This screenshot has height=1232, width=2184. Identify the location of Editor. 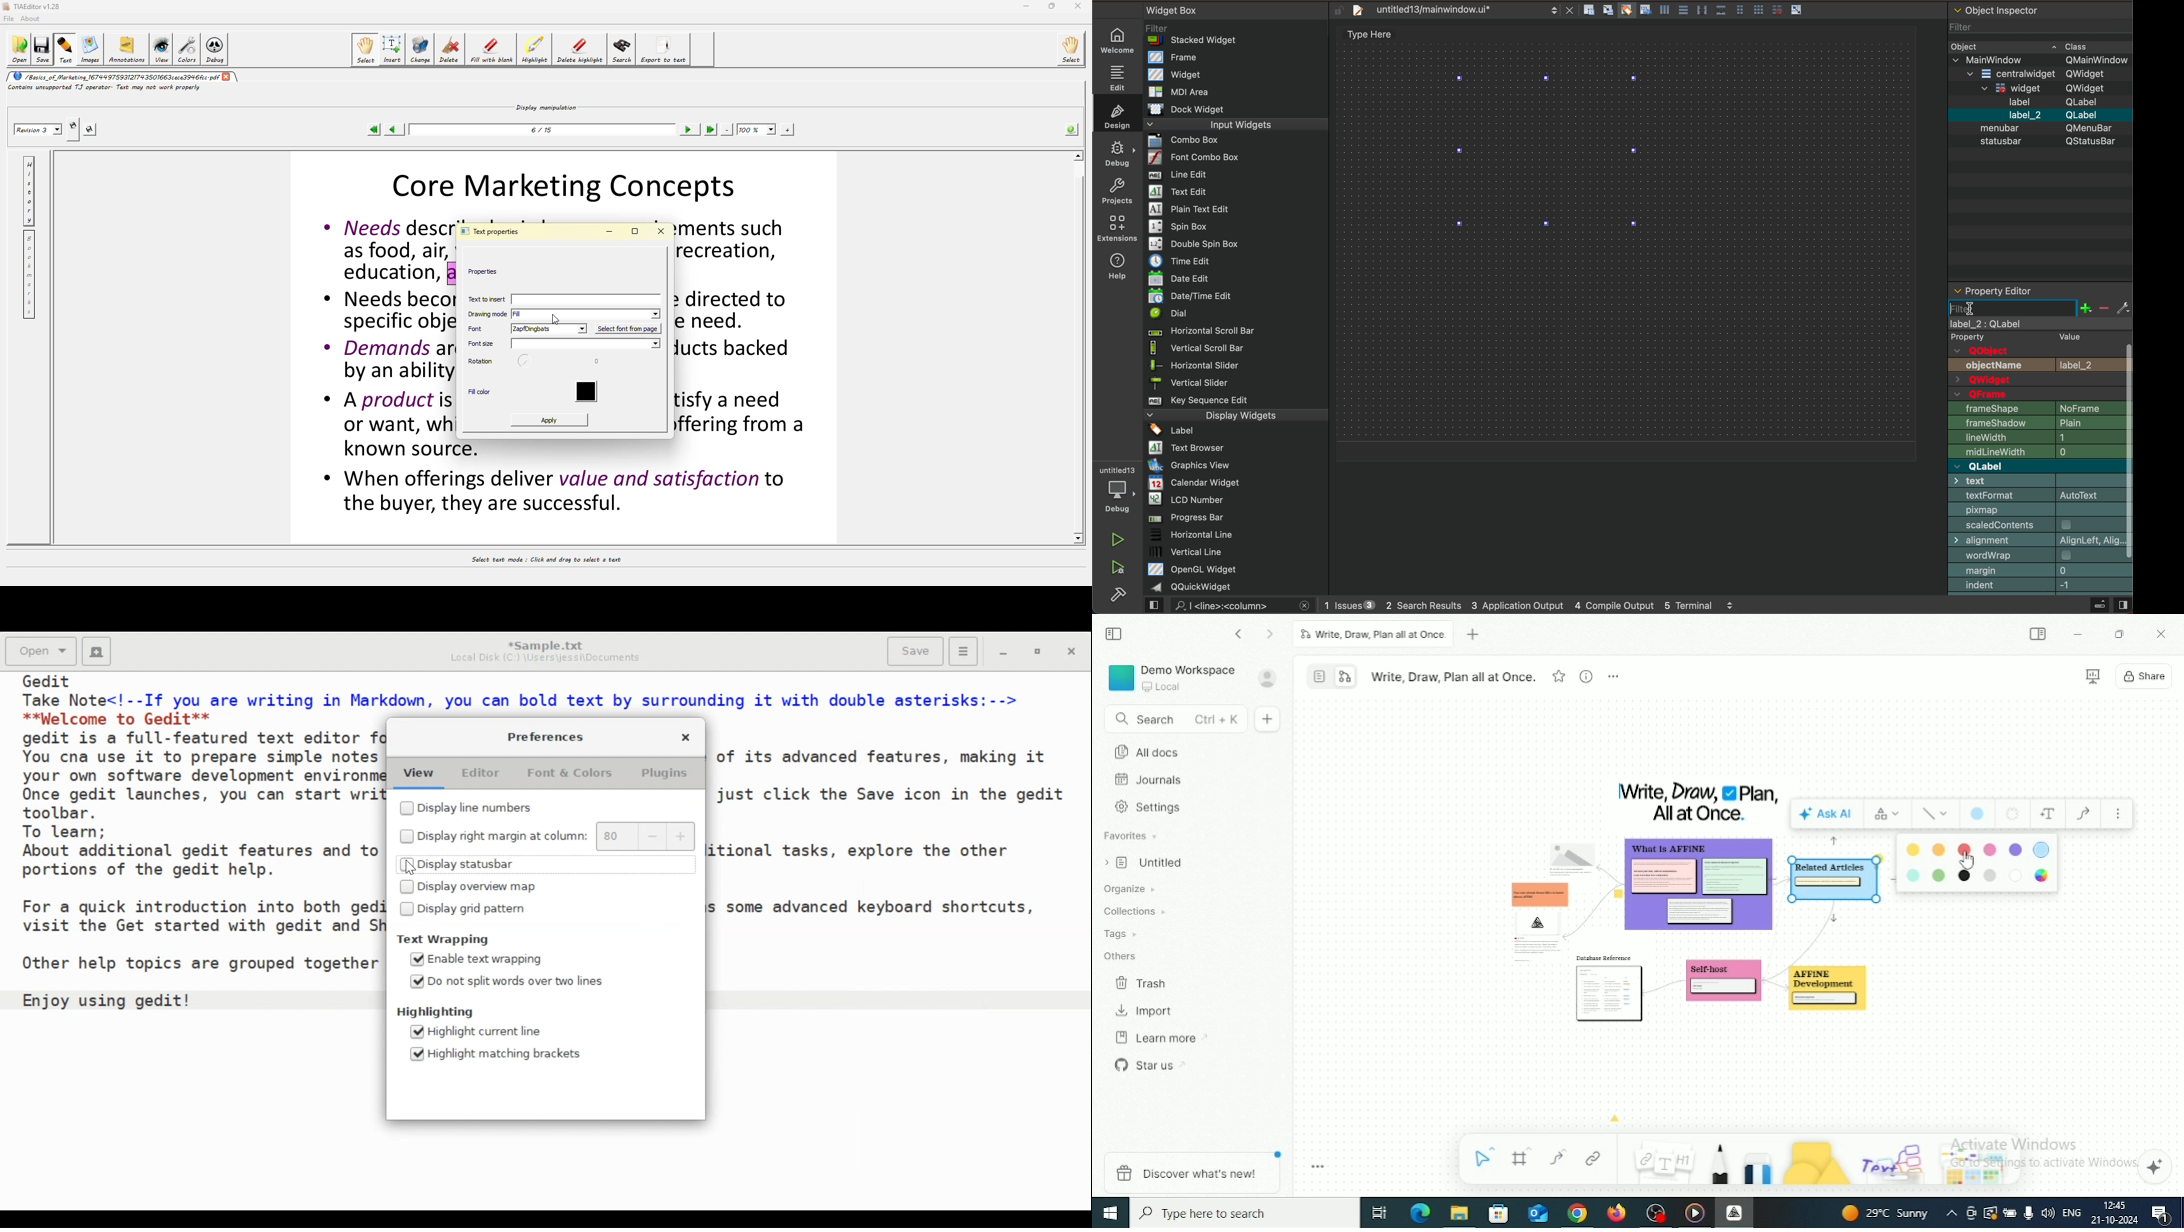
(483, 773).